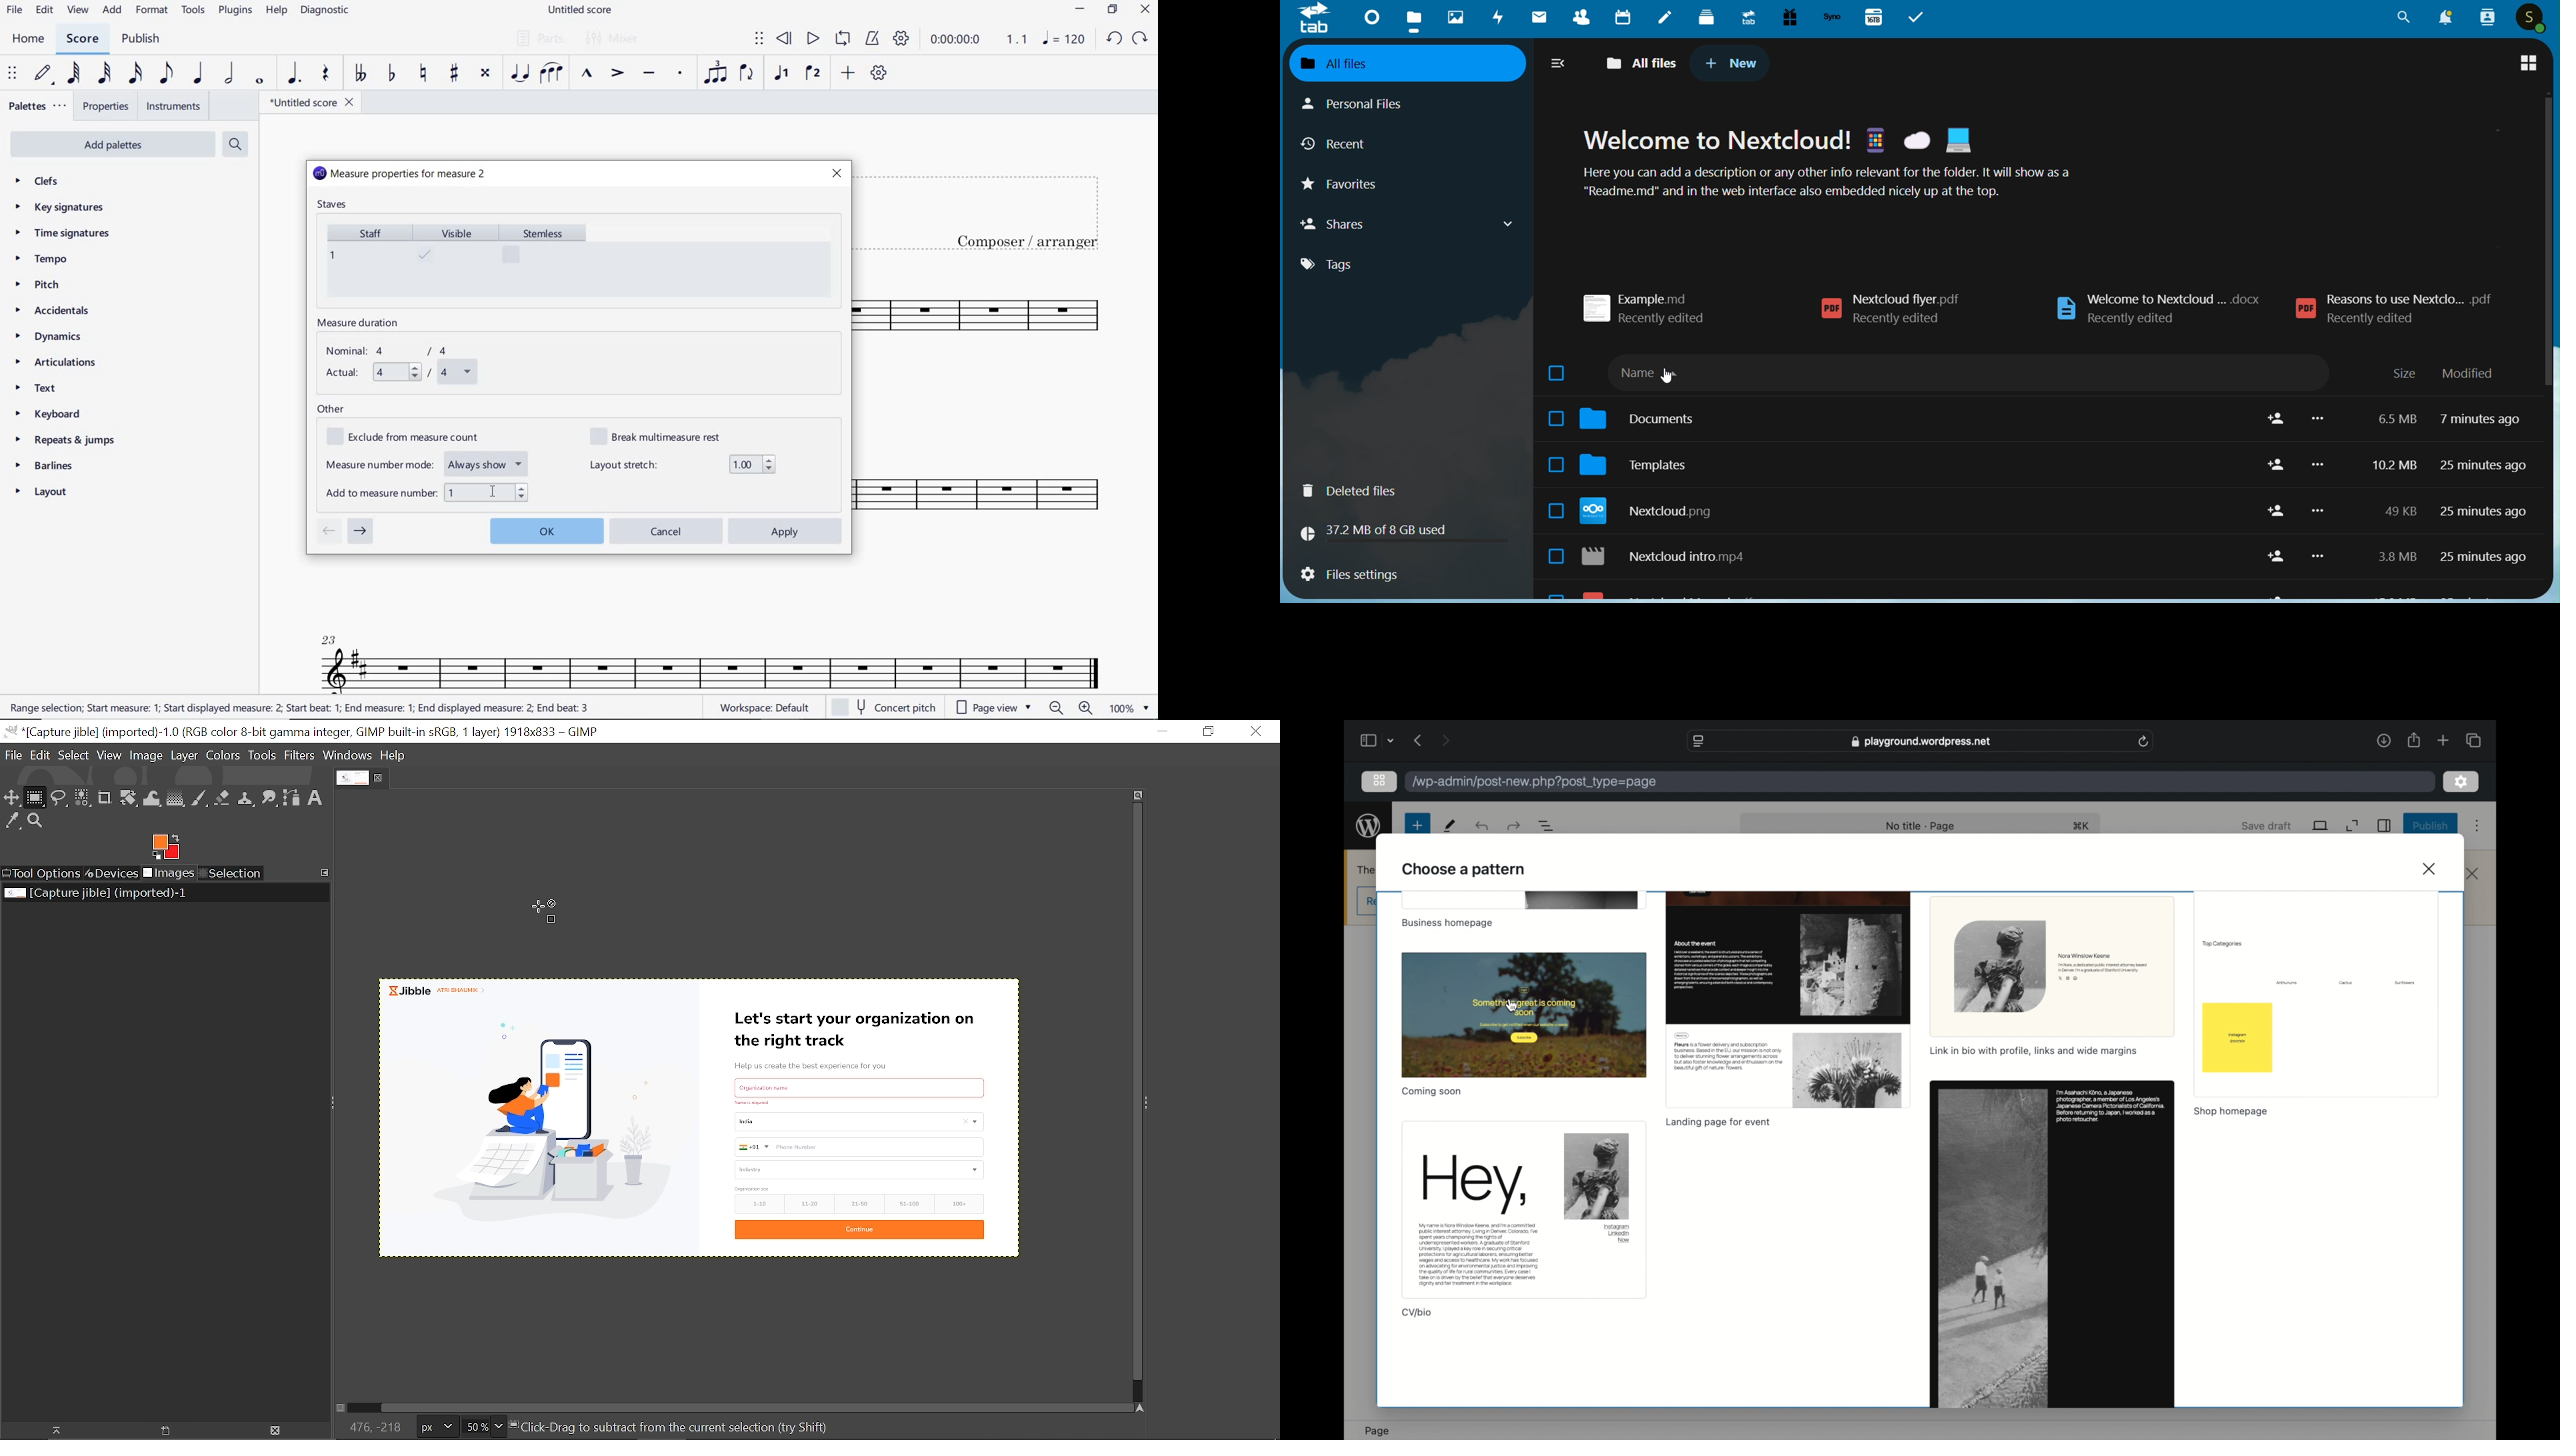 The width and height of the screenshot is (2576, 1456). Describe the element at coordinates (1401, 530) in the screenshot. I see `37.2 B of 8 GB used` at that location.